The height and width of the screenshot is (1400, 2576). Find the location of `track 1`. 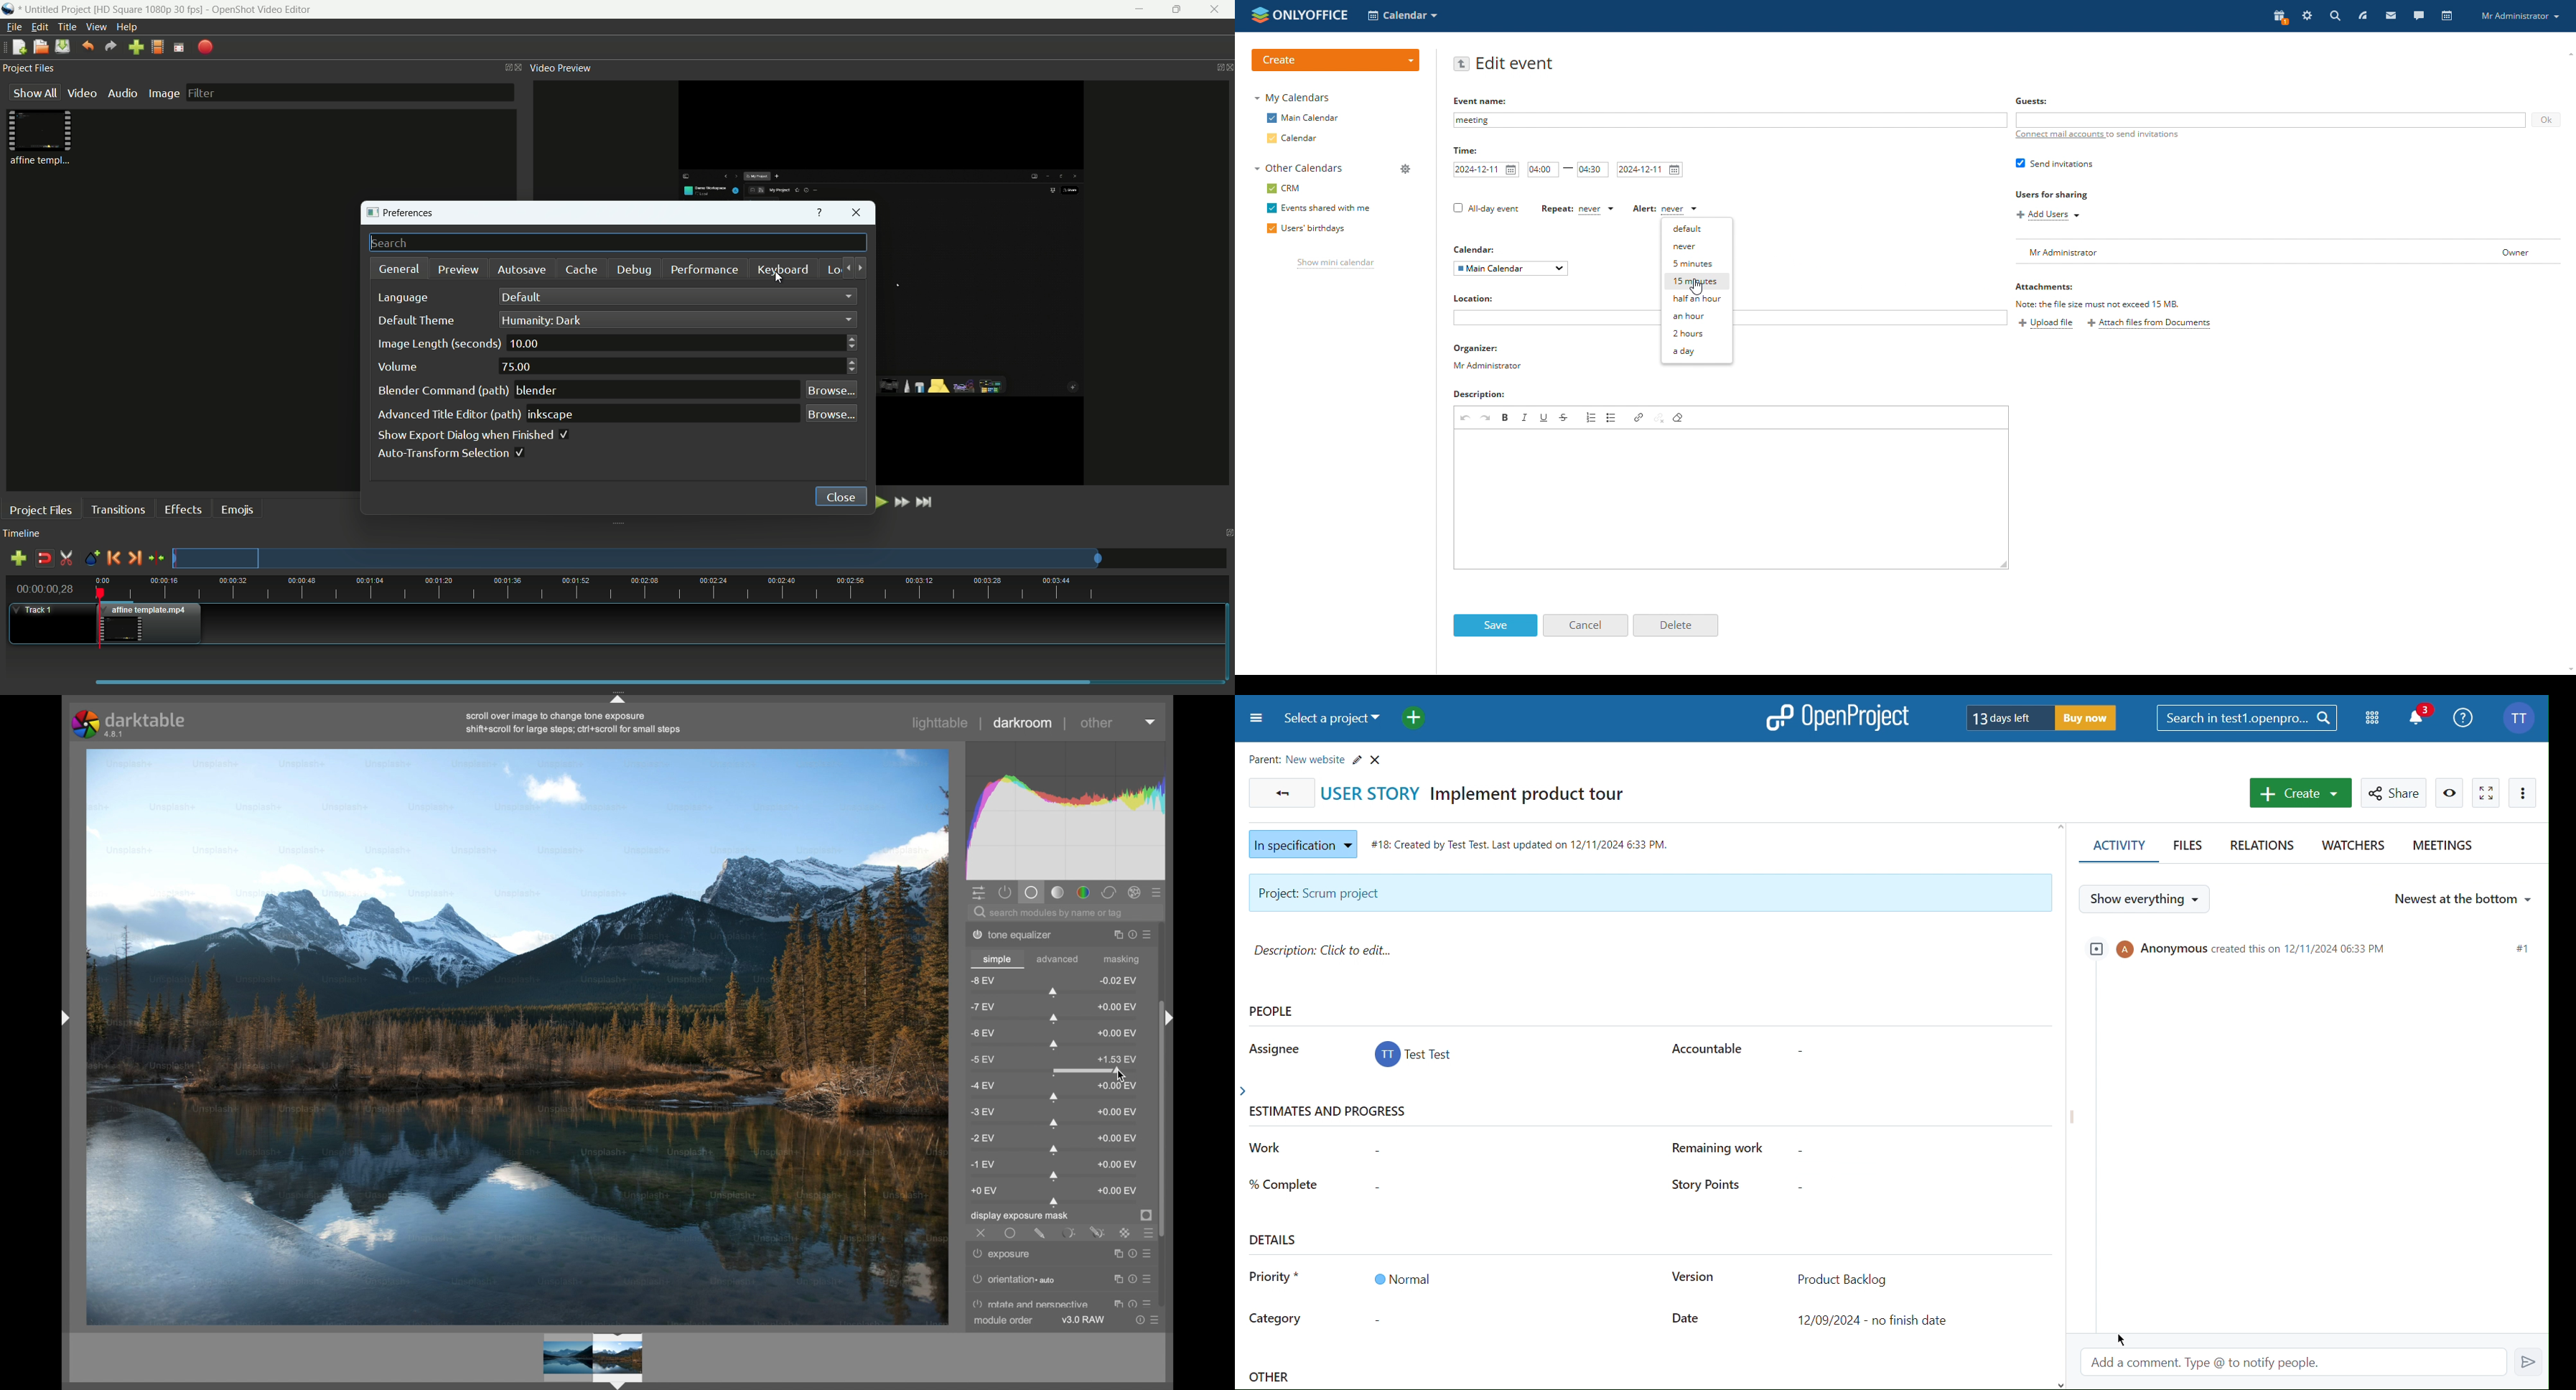

track 1 is located at coordinates (36, 610).